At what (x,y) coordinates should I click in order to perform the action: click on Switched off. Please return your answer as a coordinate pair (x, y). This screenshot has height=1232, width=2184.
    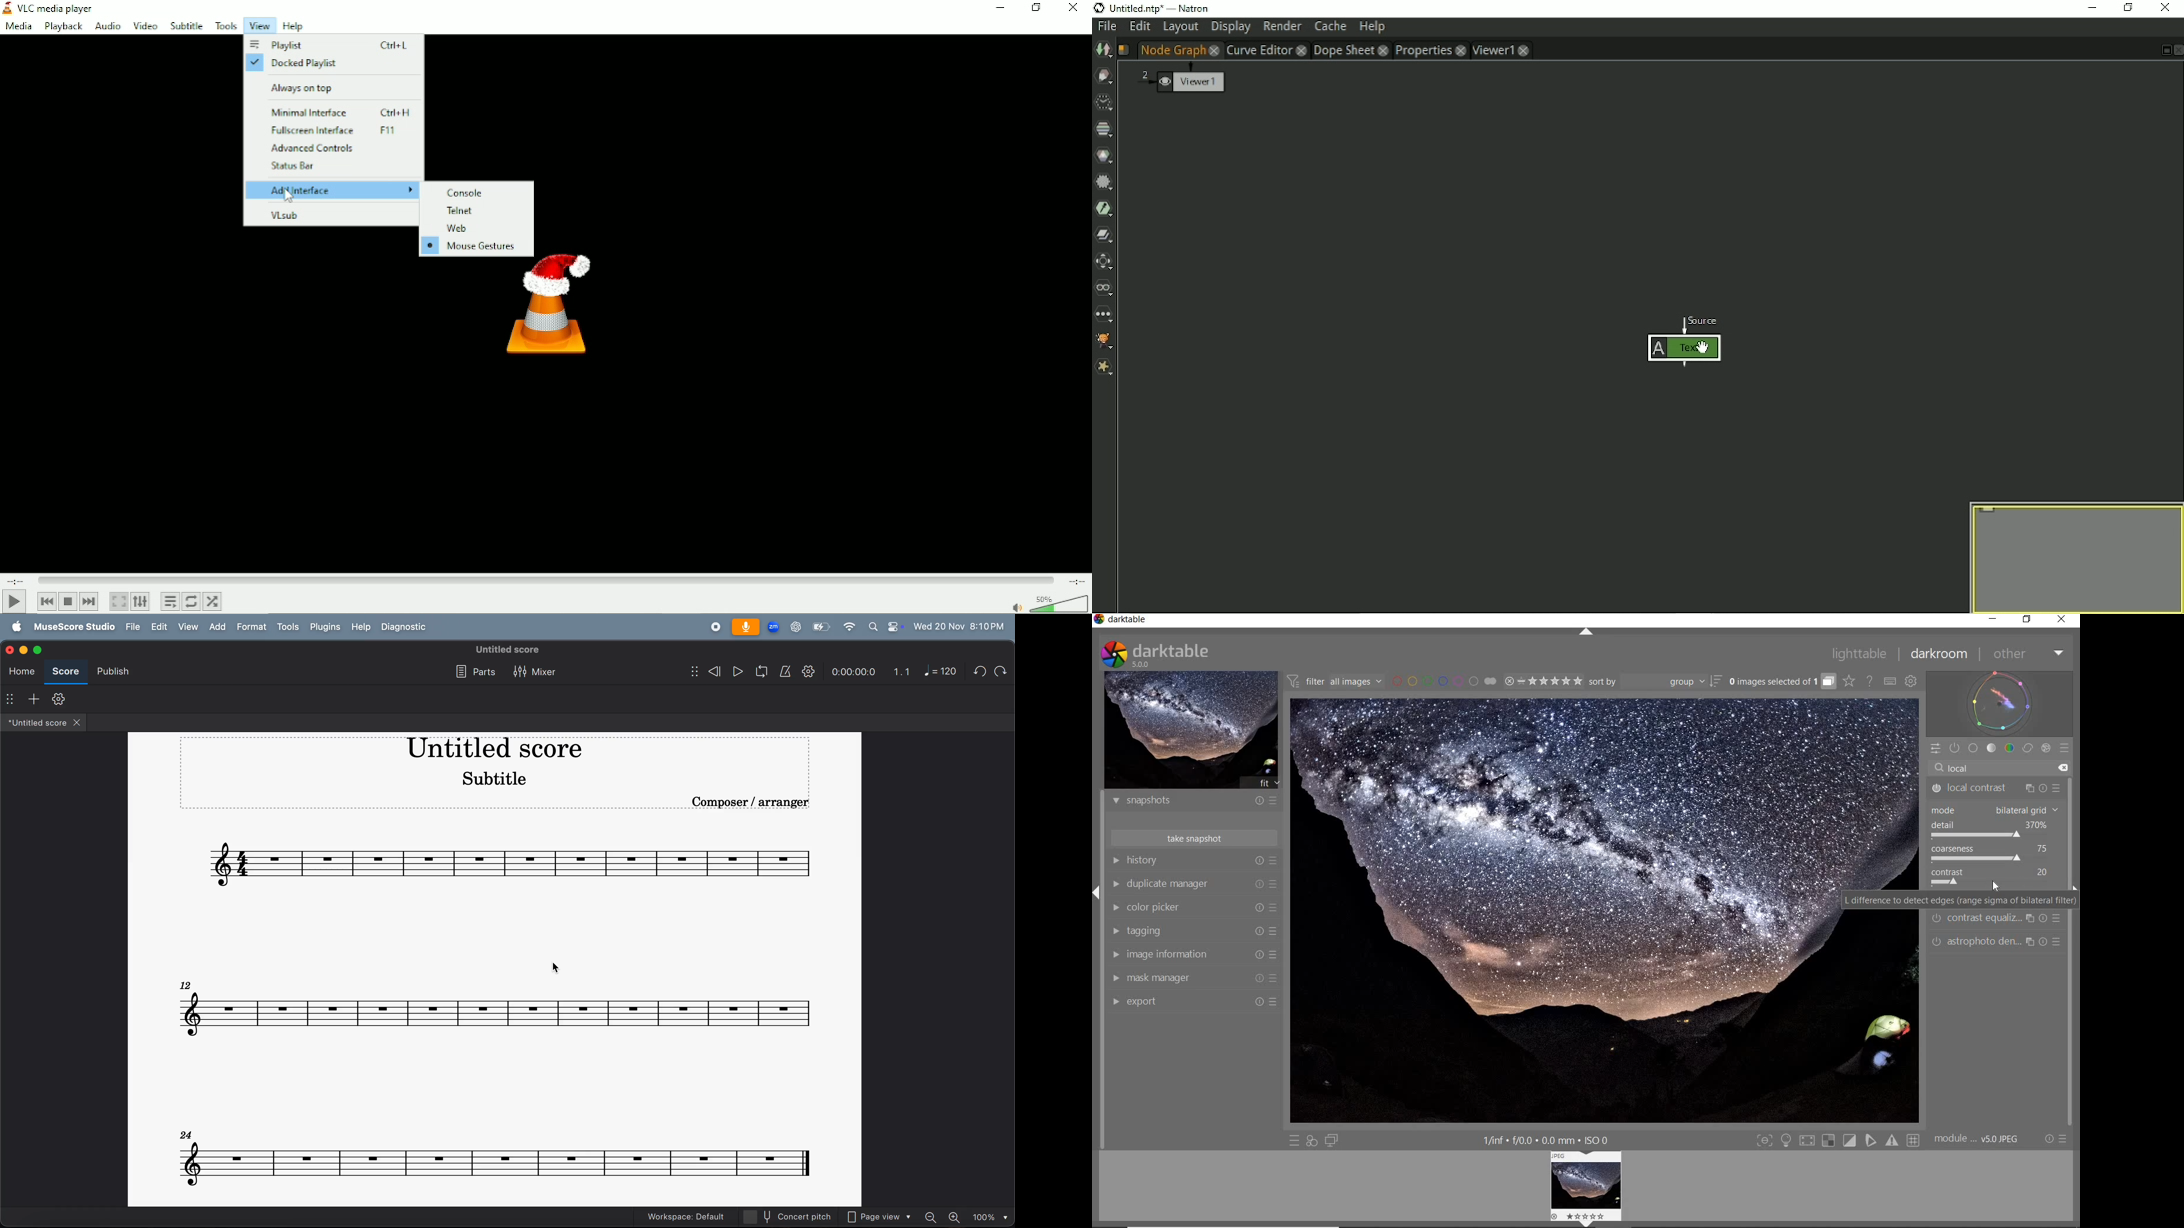
    Looking at the image, I should click on (1933, 942).